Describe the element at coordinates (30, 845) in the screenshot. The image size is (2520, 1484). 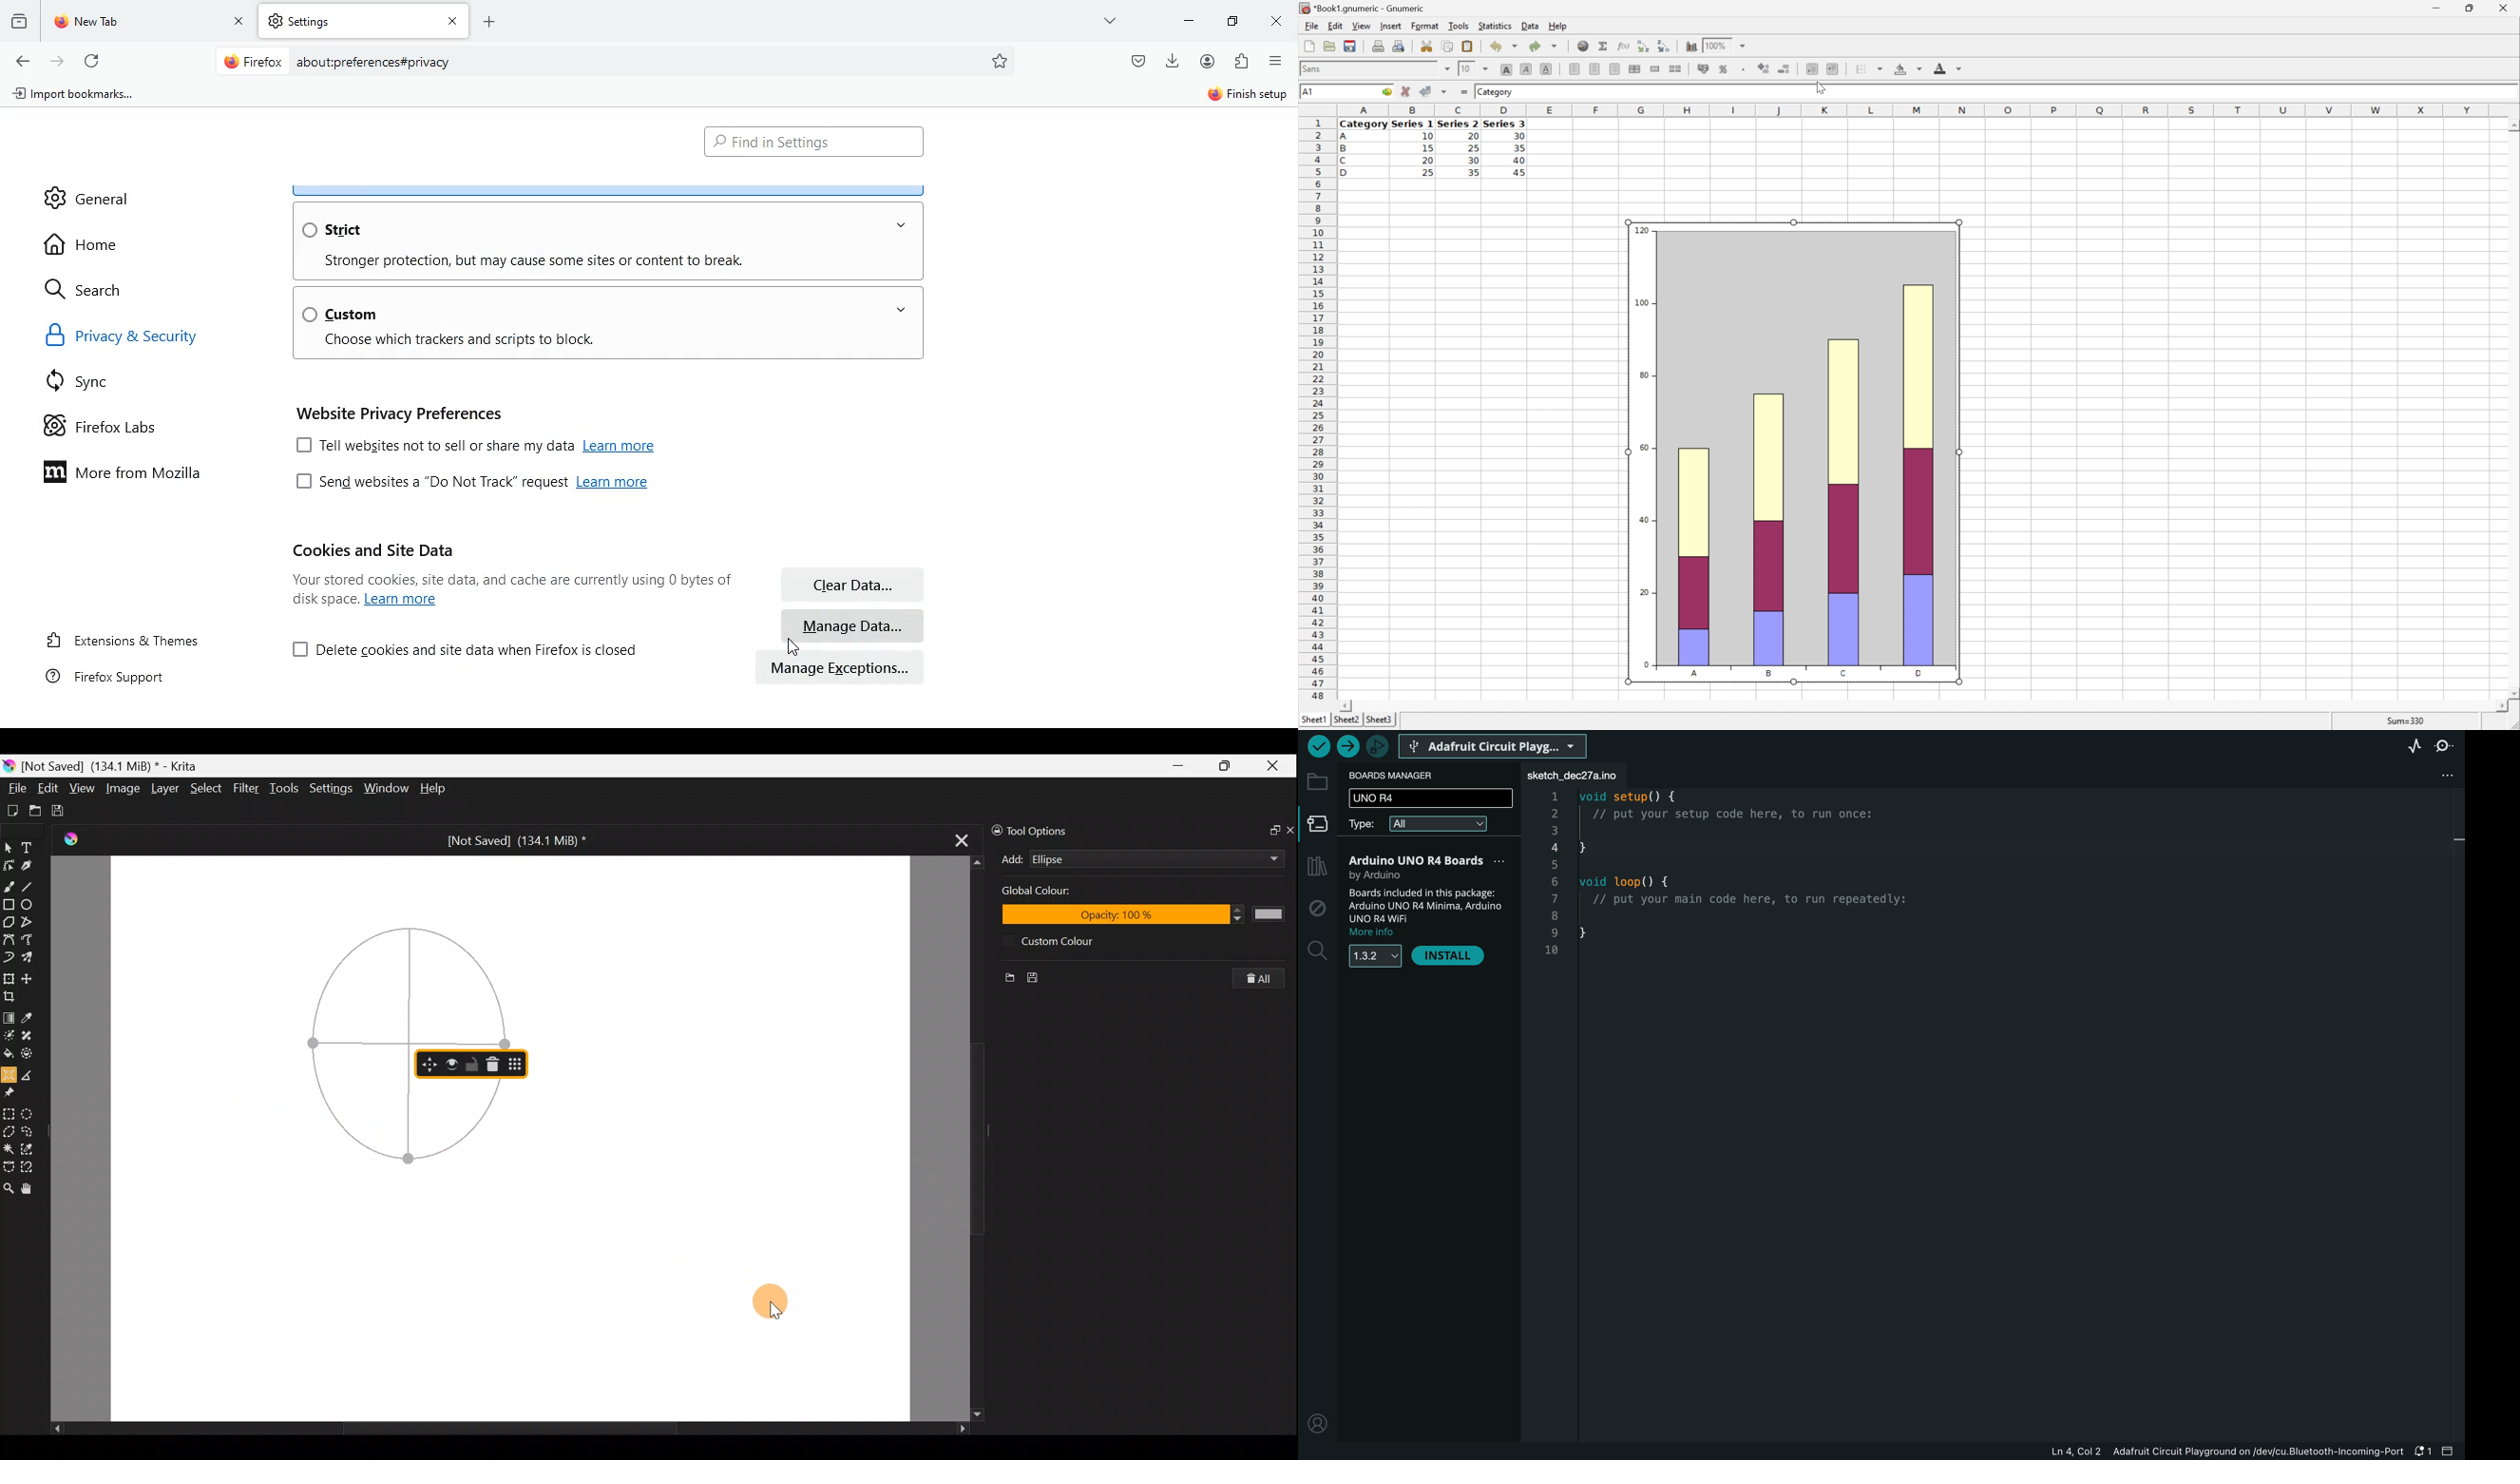
I see `Text tool` at that location.